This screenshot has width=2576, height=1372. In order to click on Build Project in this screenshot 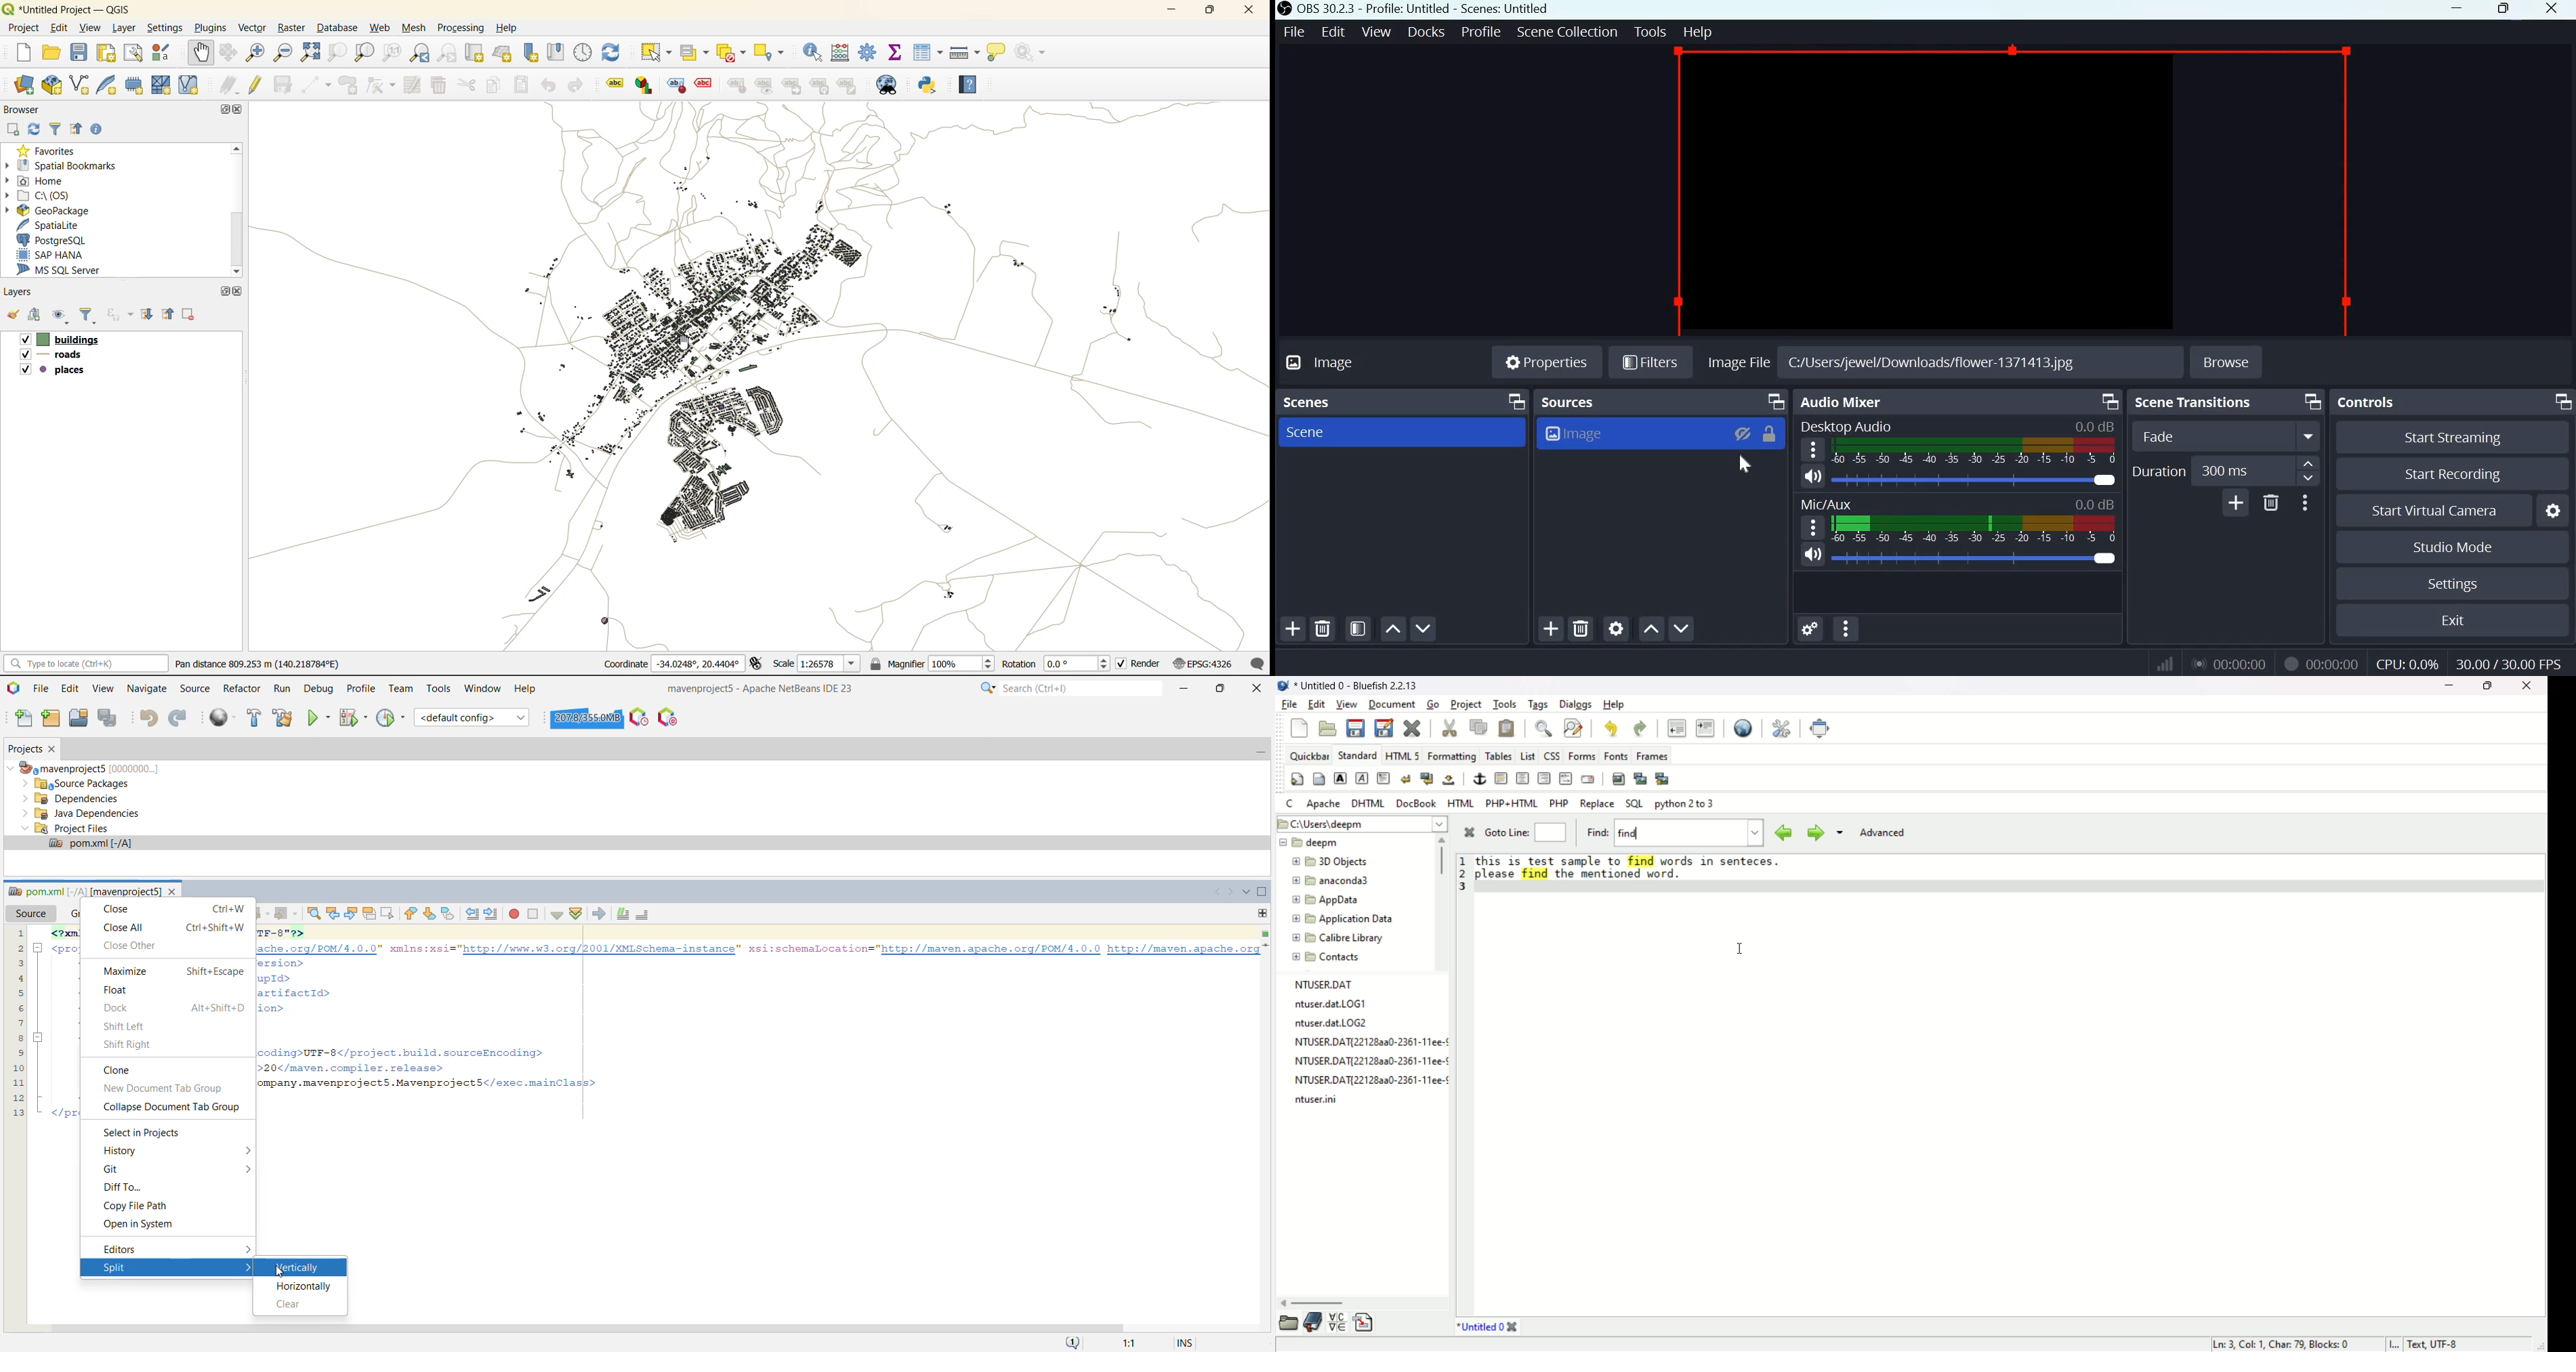, I will do `click(253, 718)`.